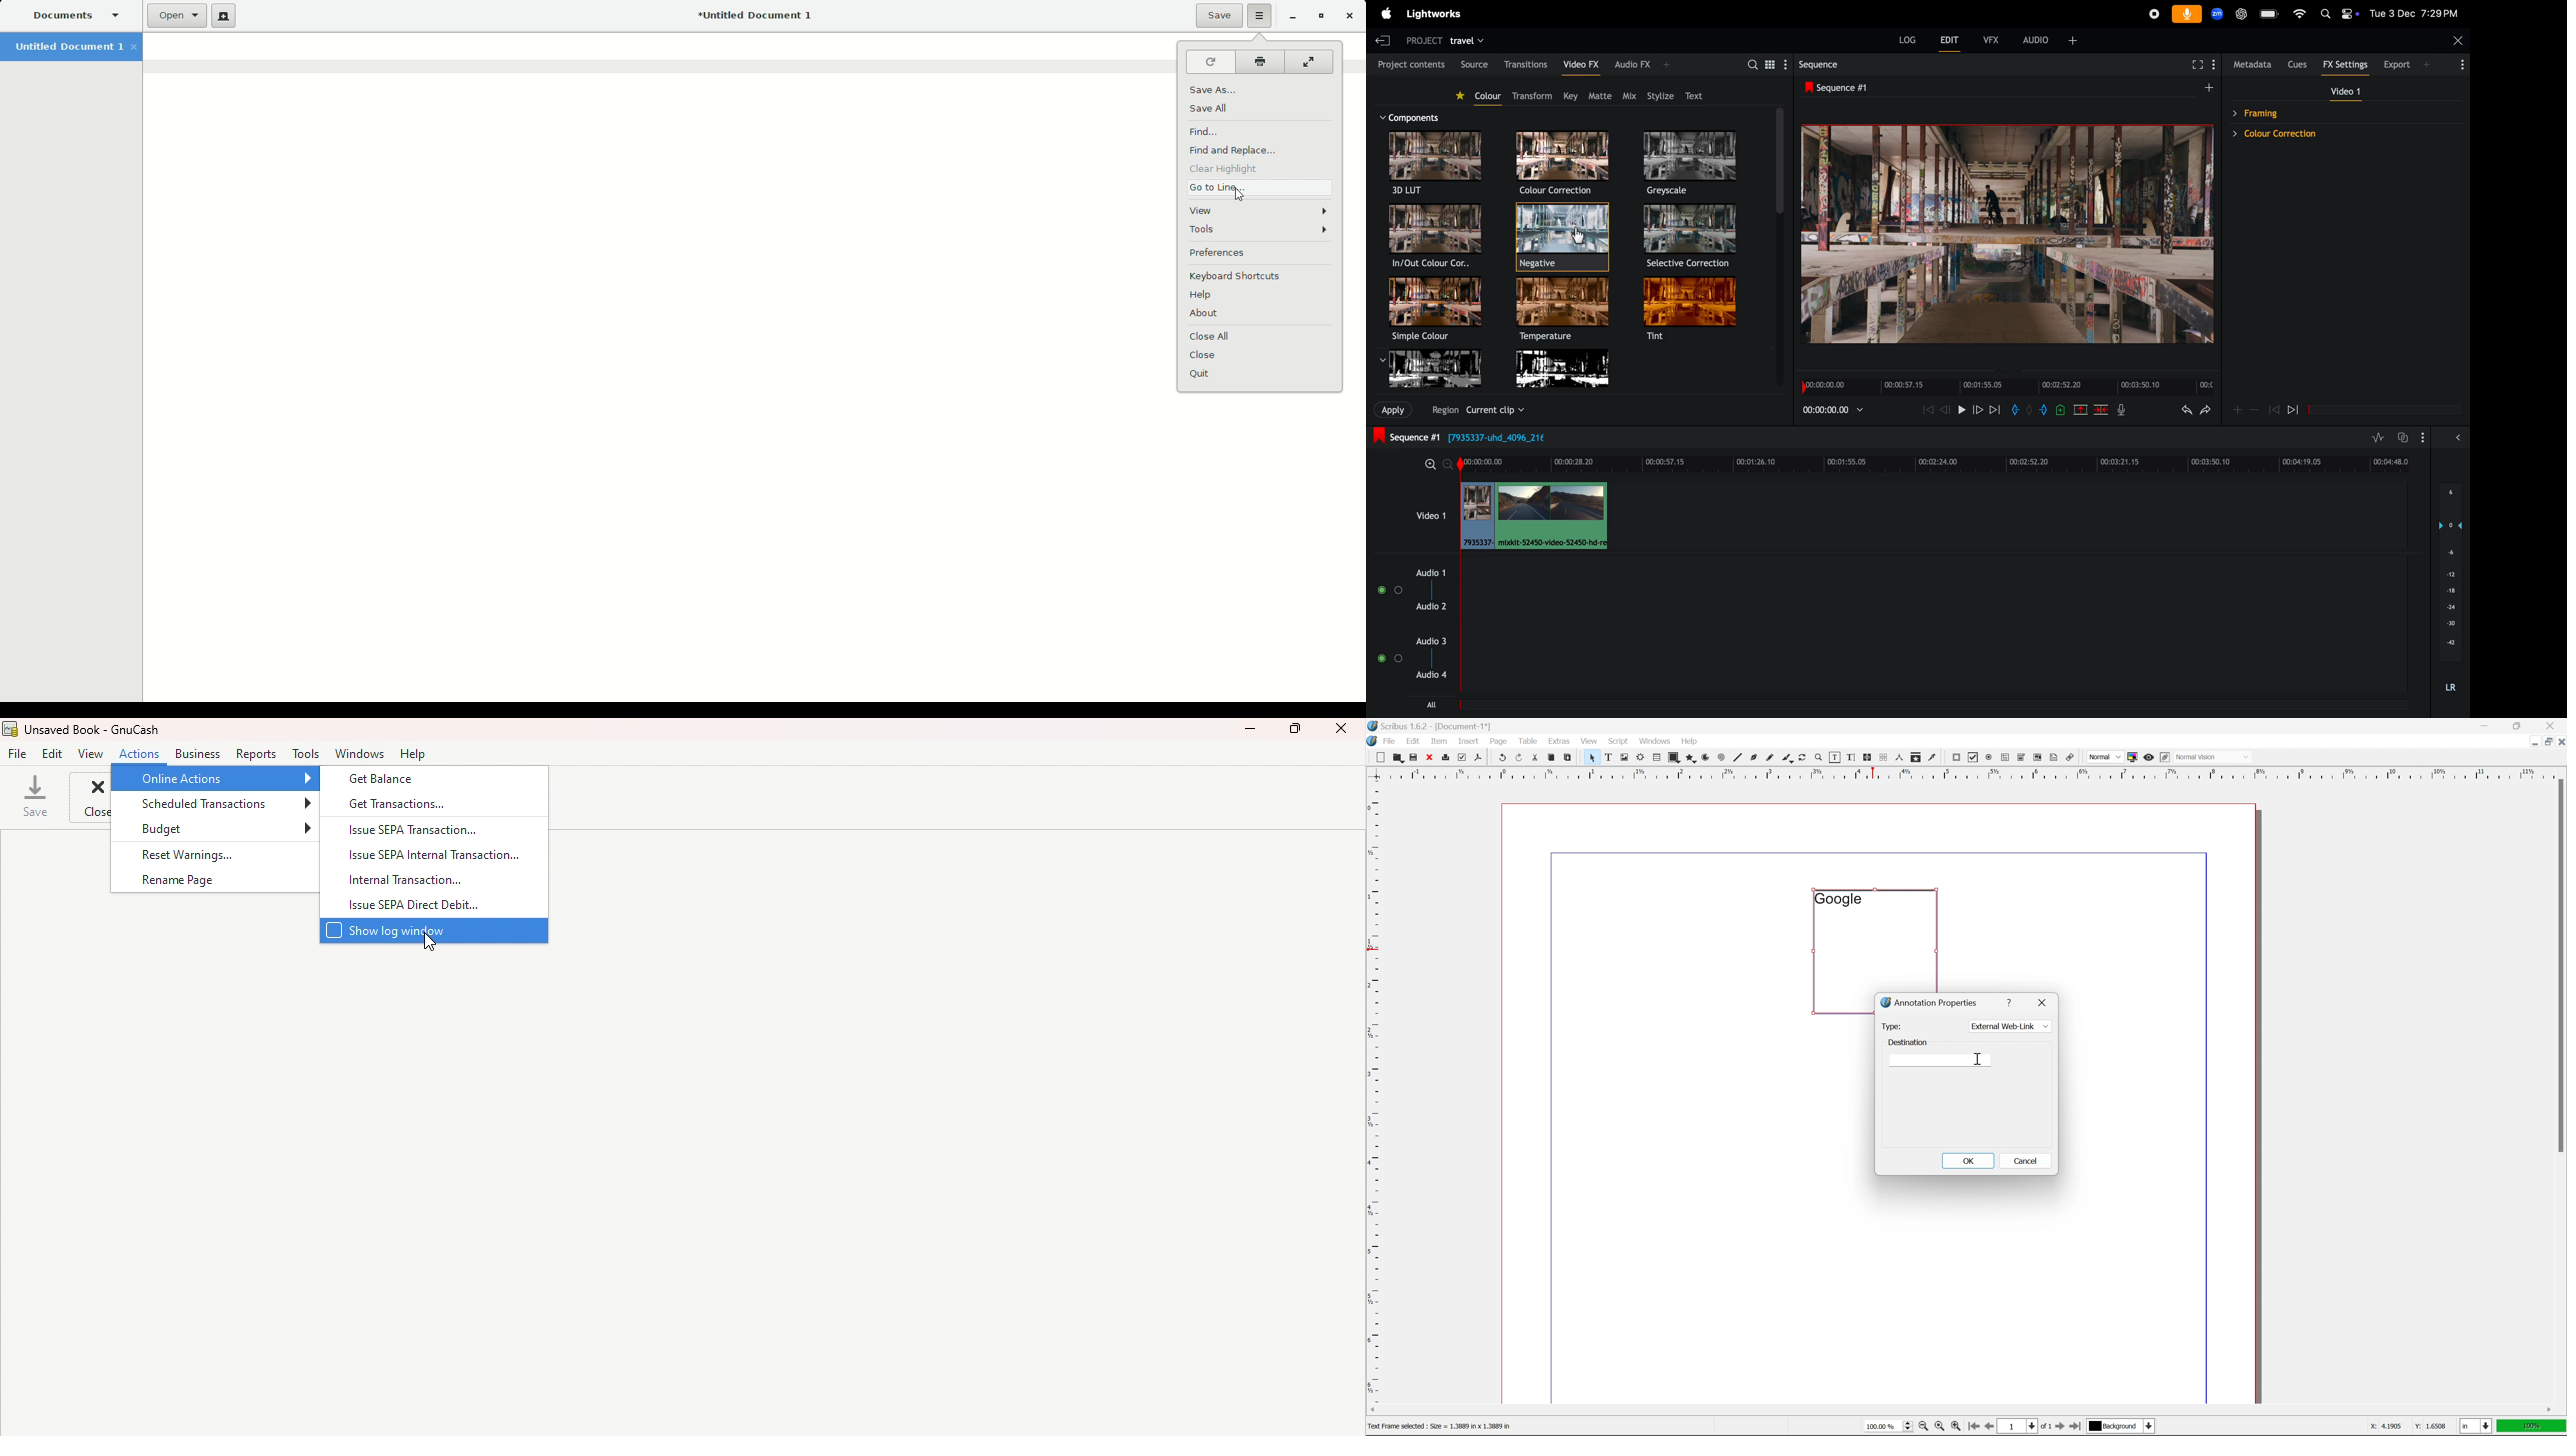 The width and height of the screenshot is (2576, 1456). I want to click on line, so click(1738, 758).